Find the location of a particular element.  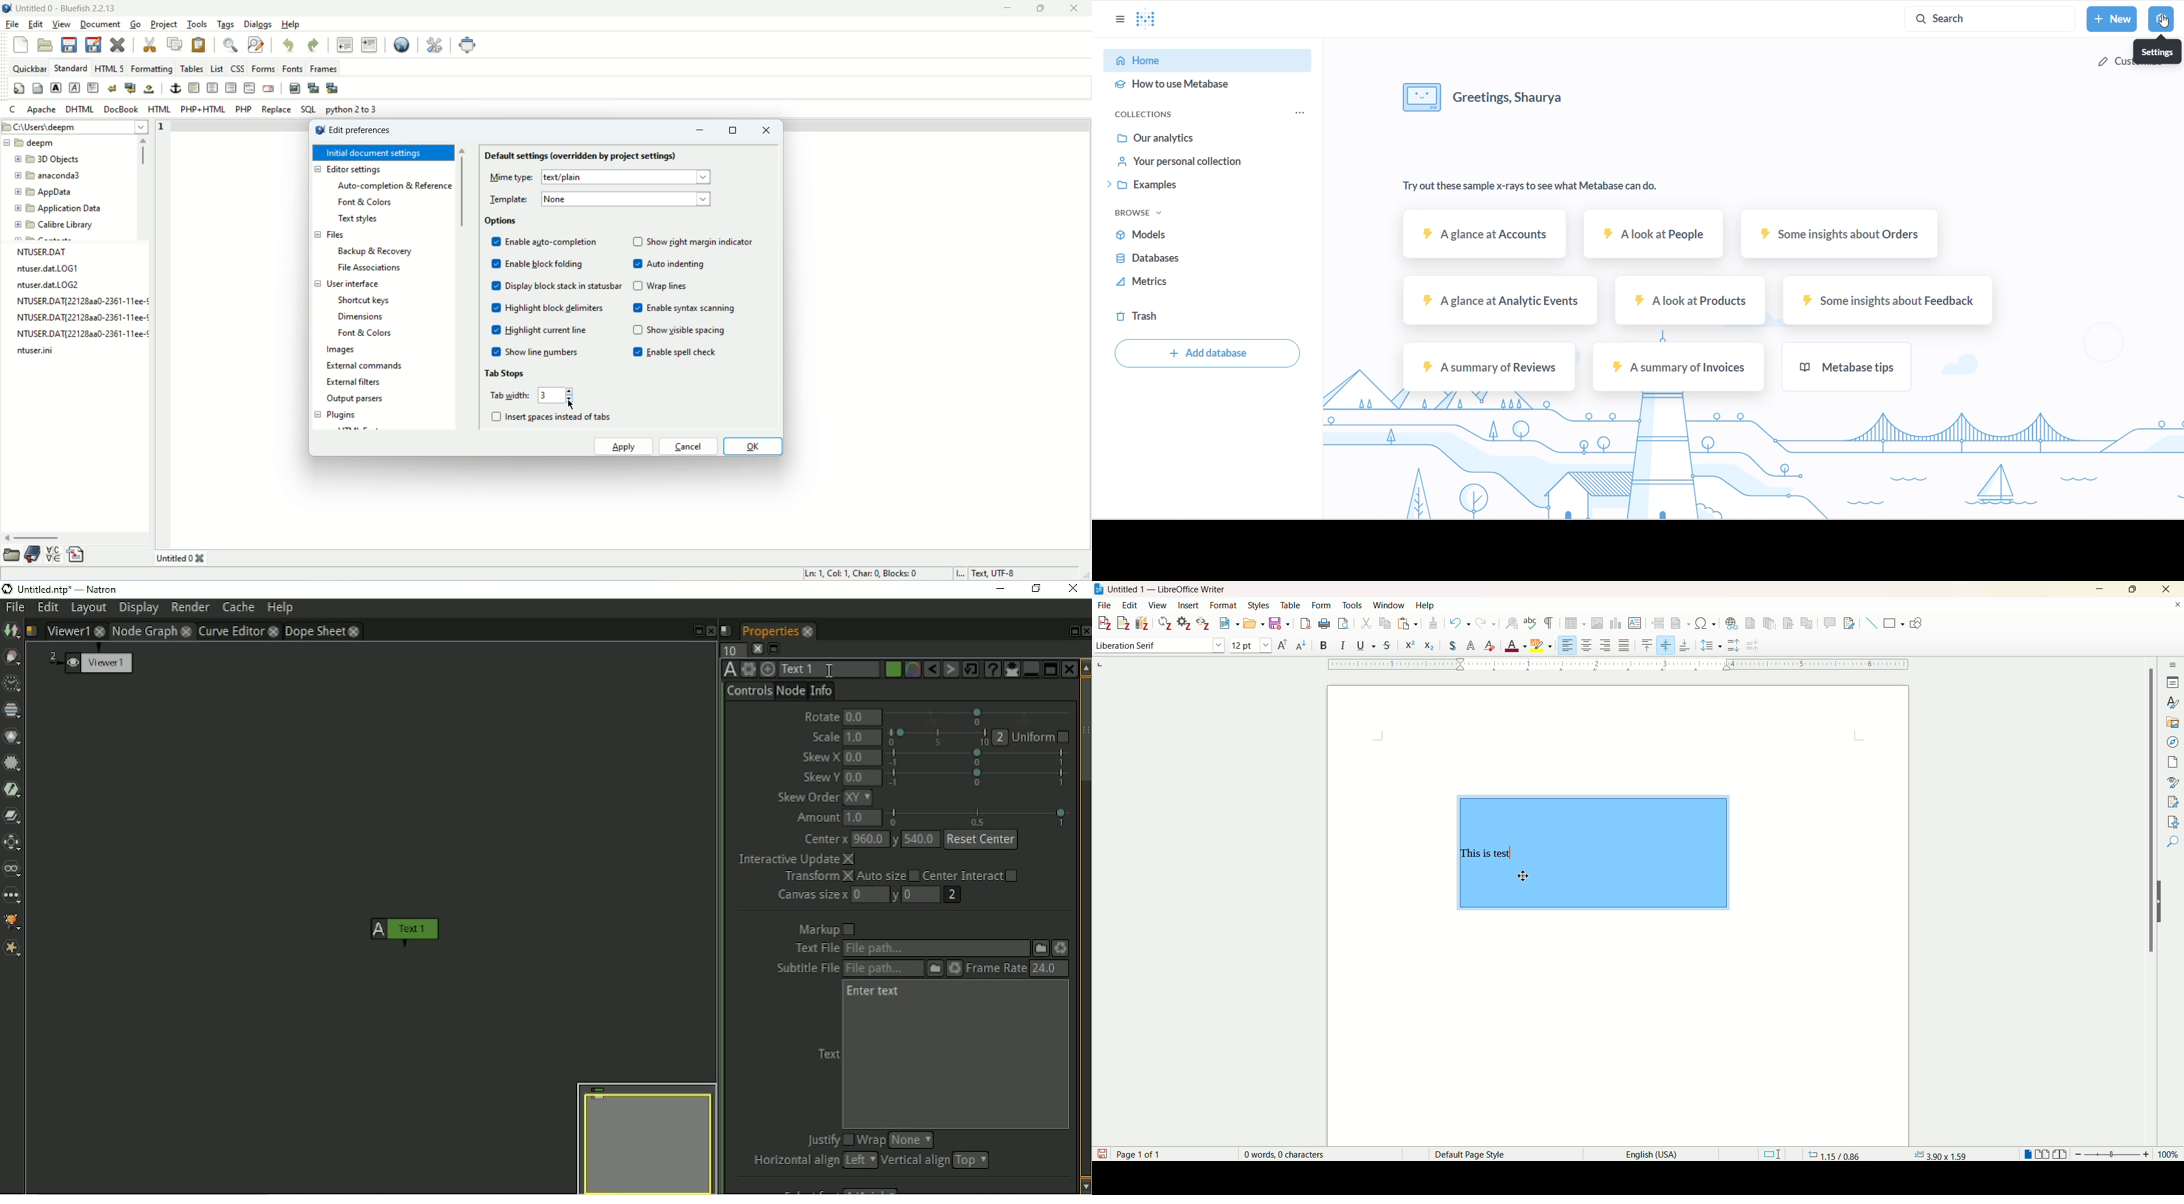

style is located at coordinates (2171, 702).